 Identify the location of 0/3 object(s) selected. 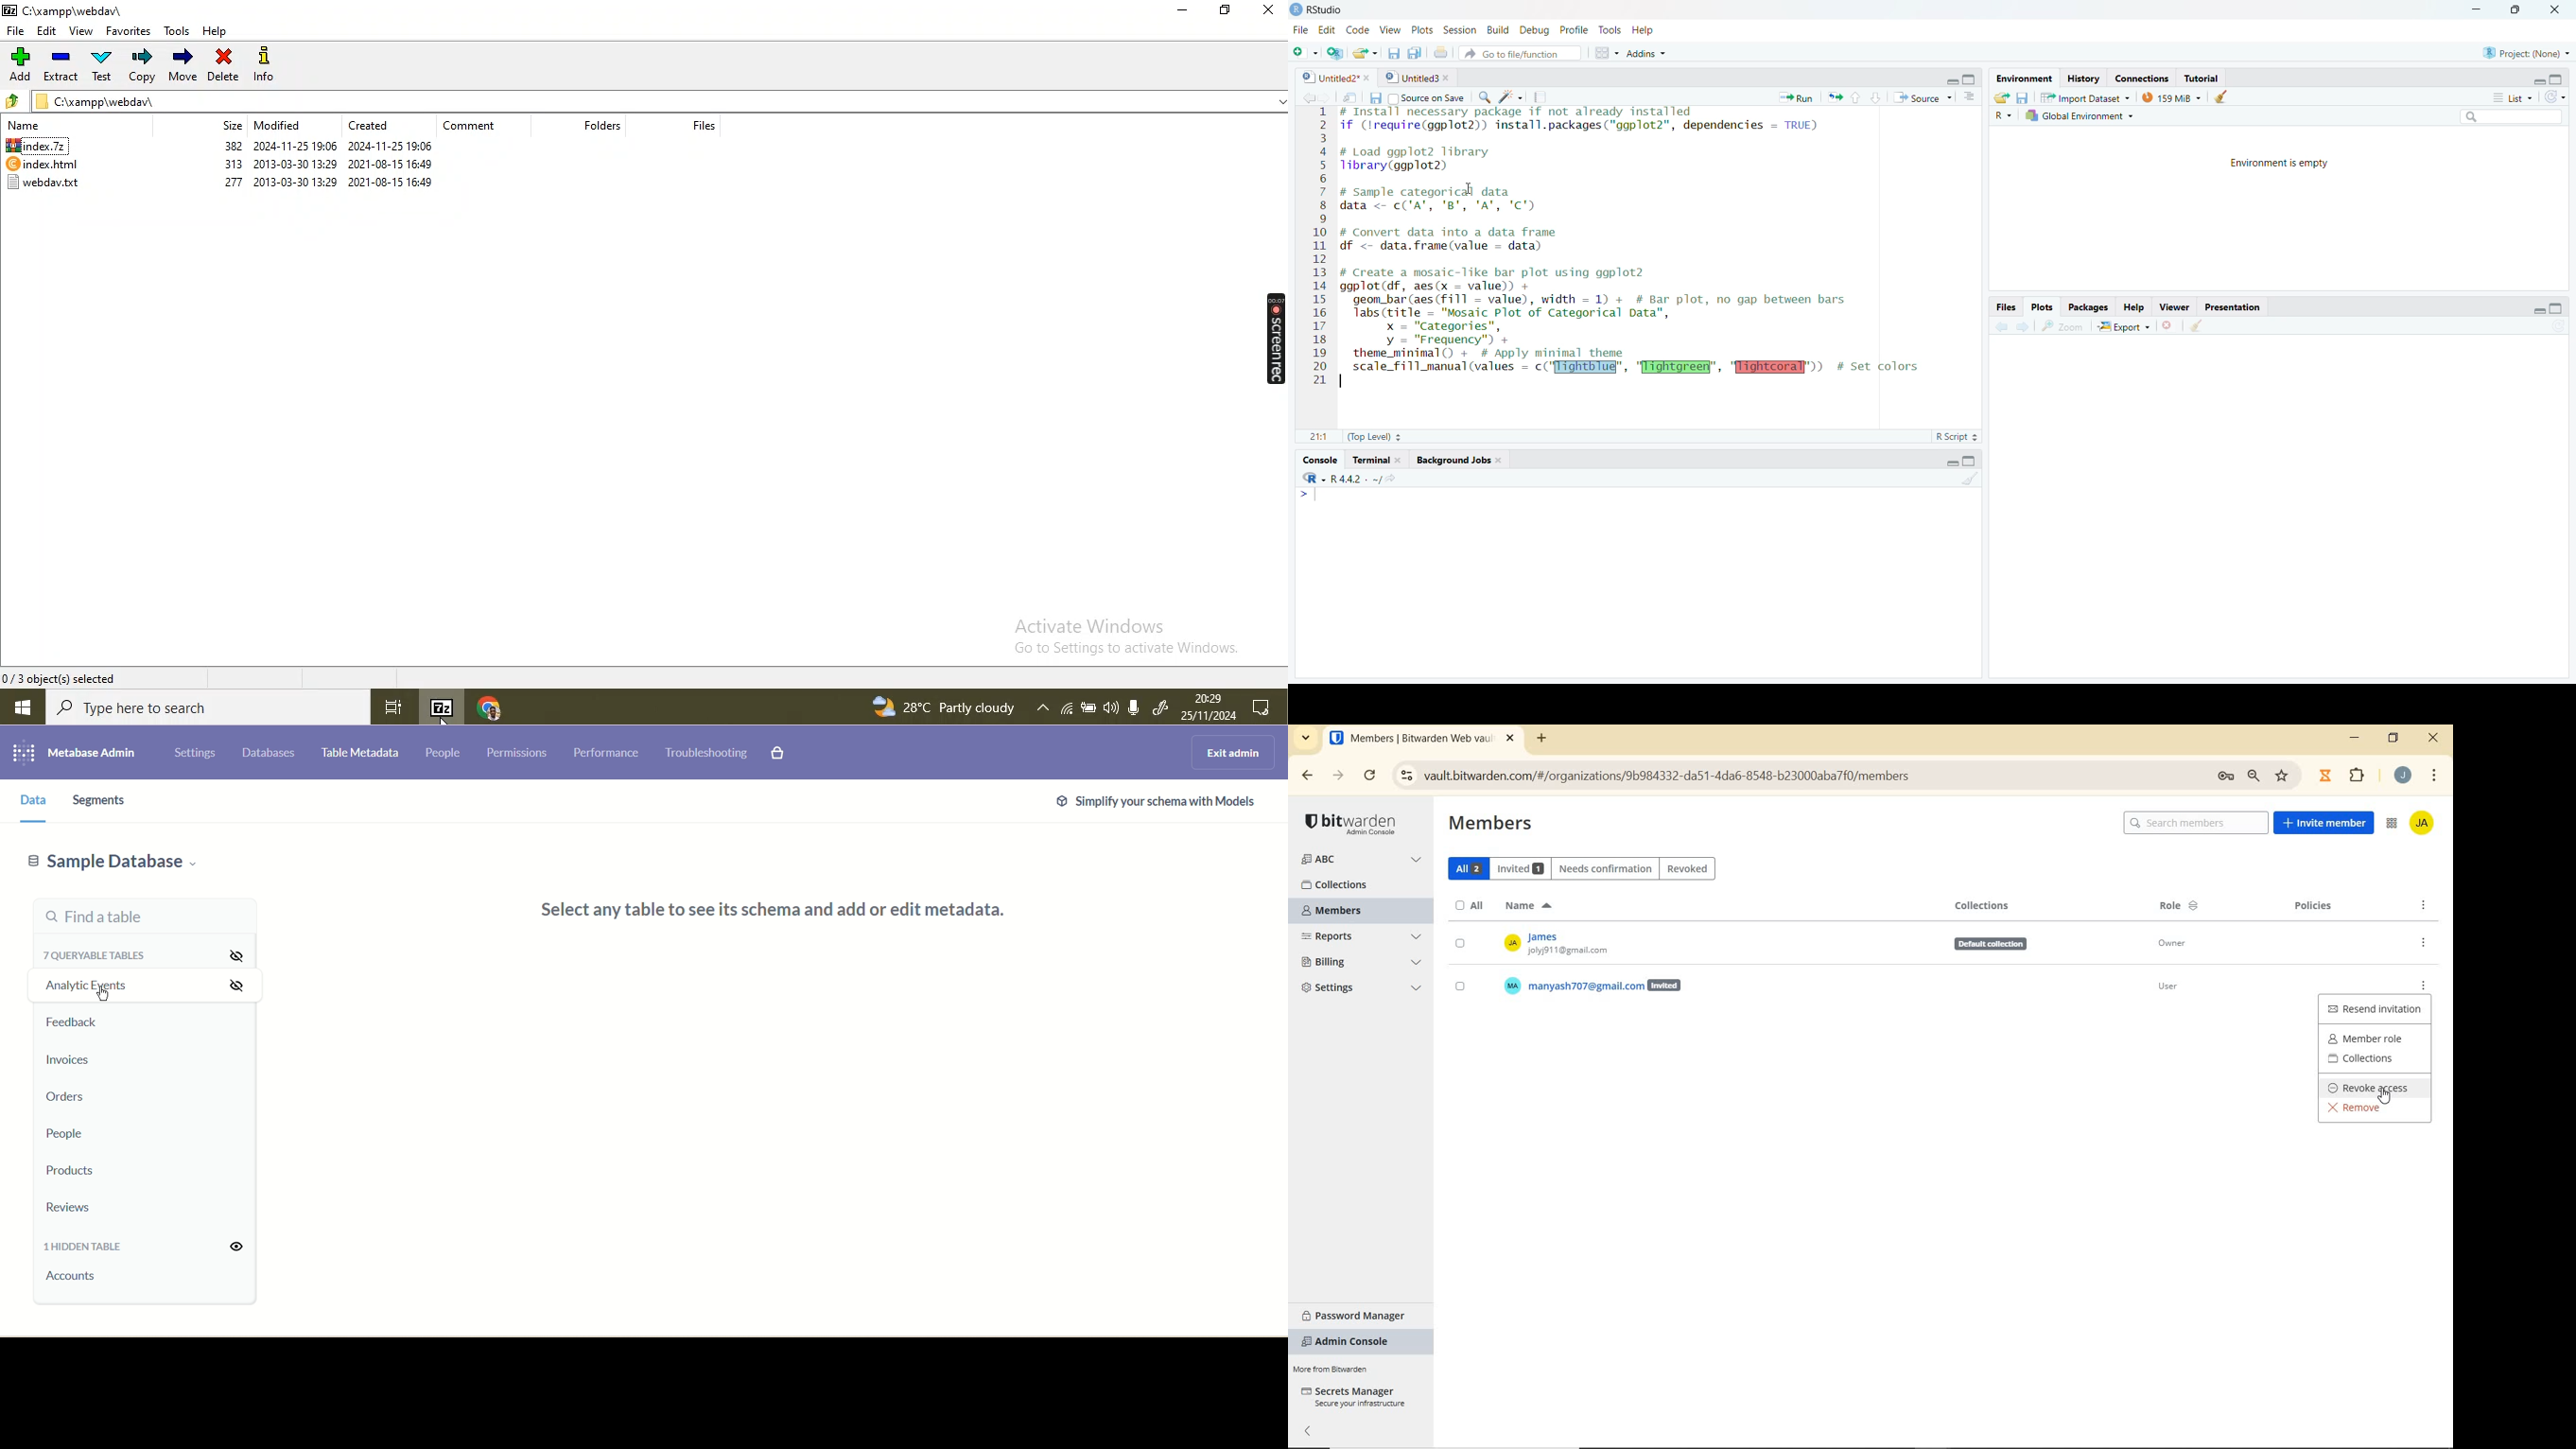
(59, 678).